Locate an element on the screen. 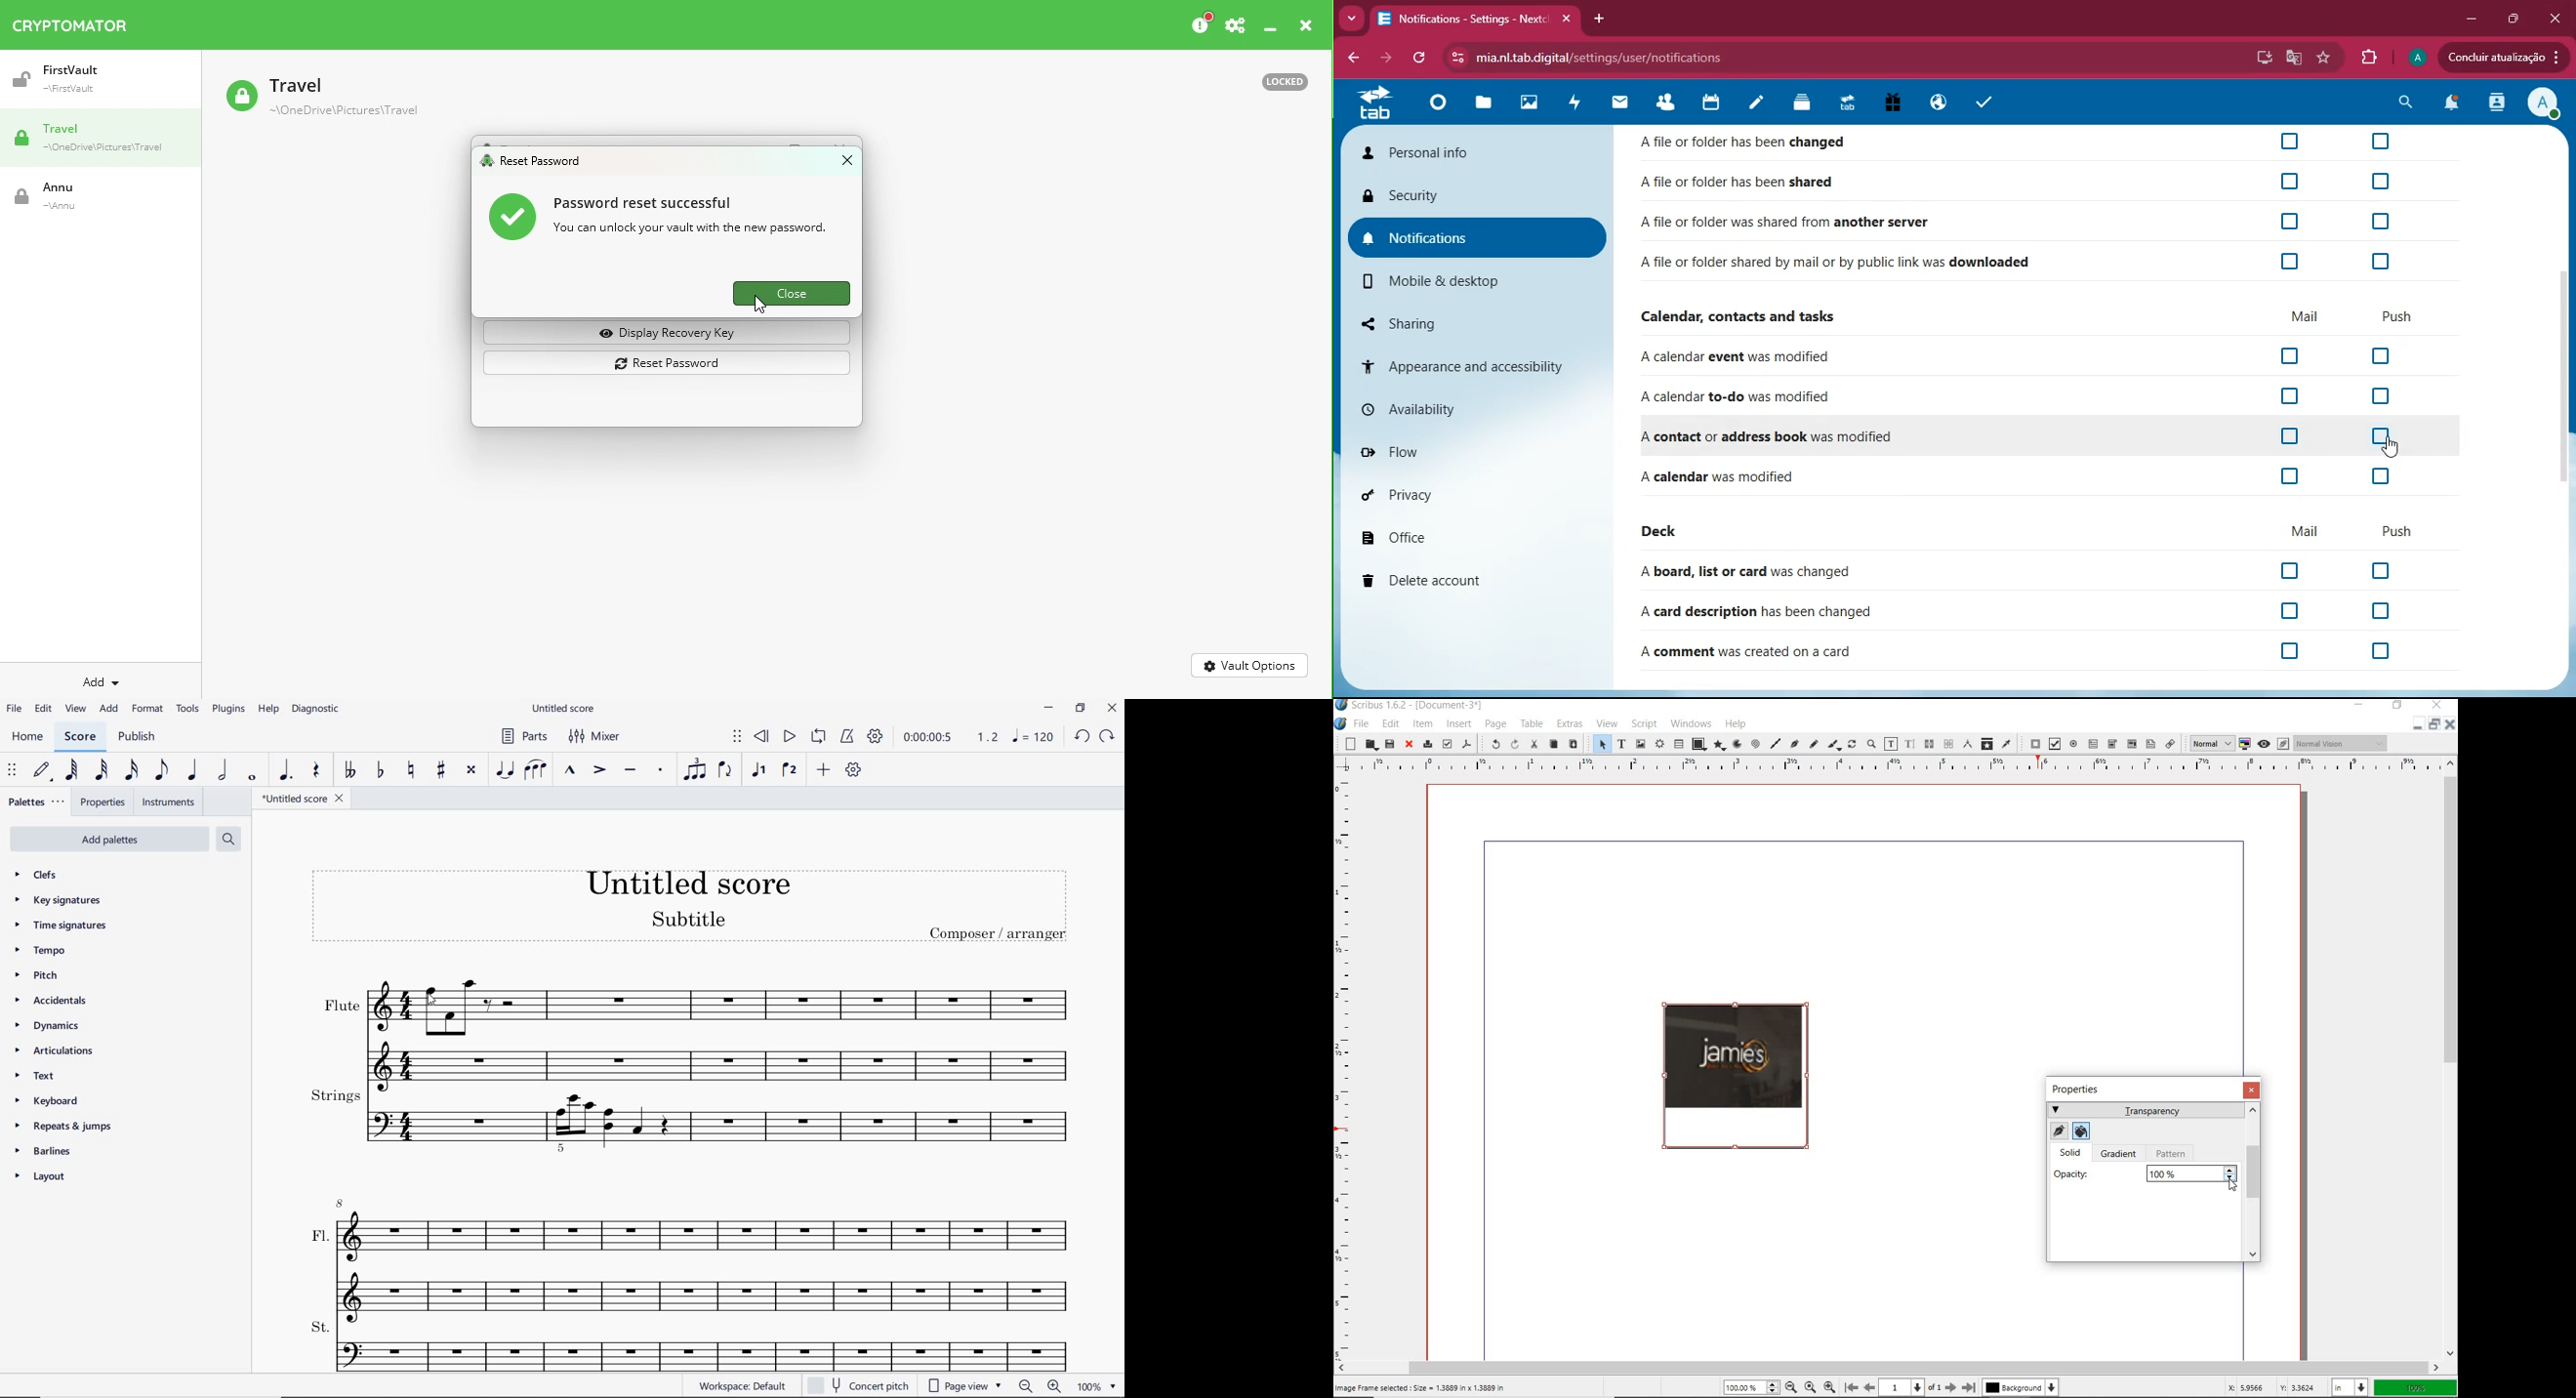  off is located at coordinates (2289, 398).